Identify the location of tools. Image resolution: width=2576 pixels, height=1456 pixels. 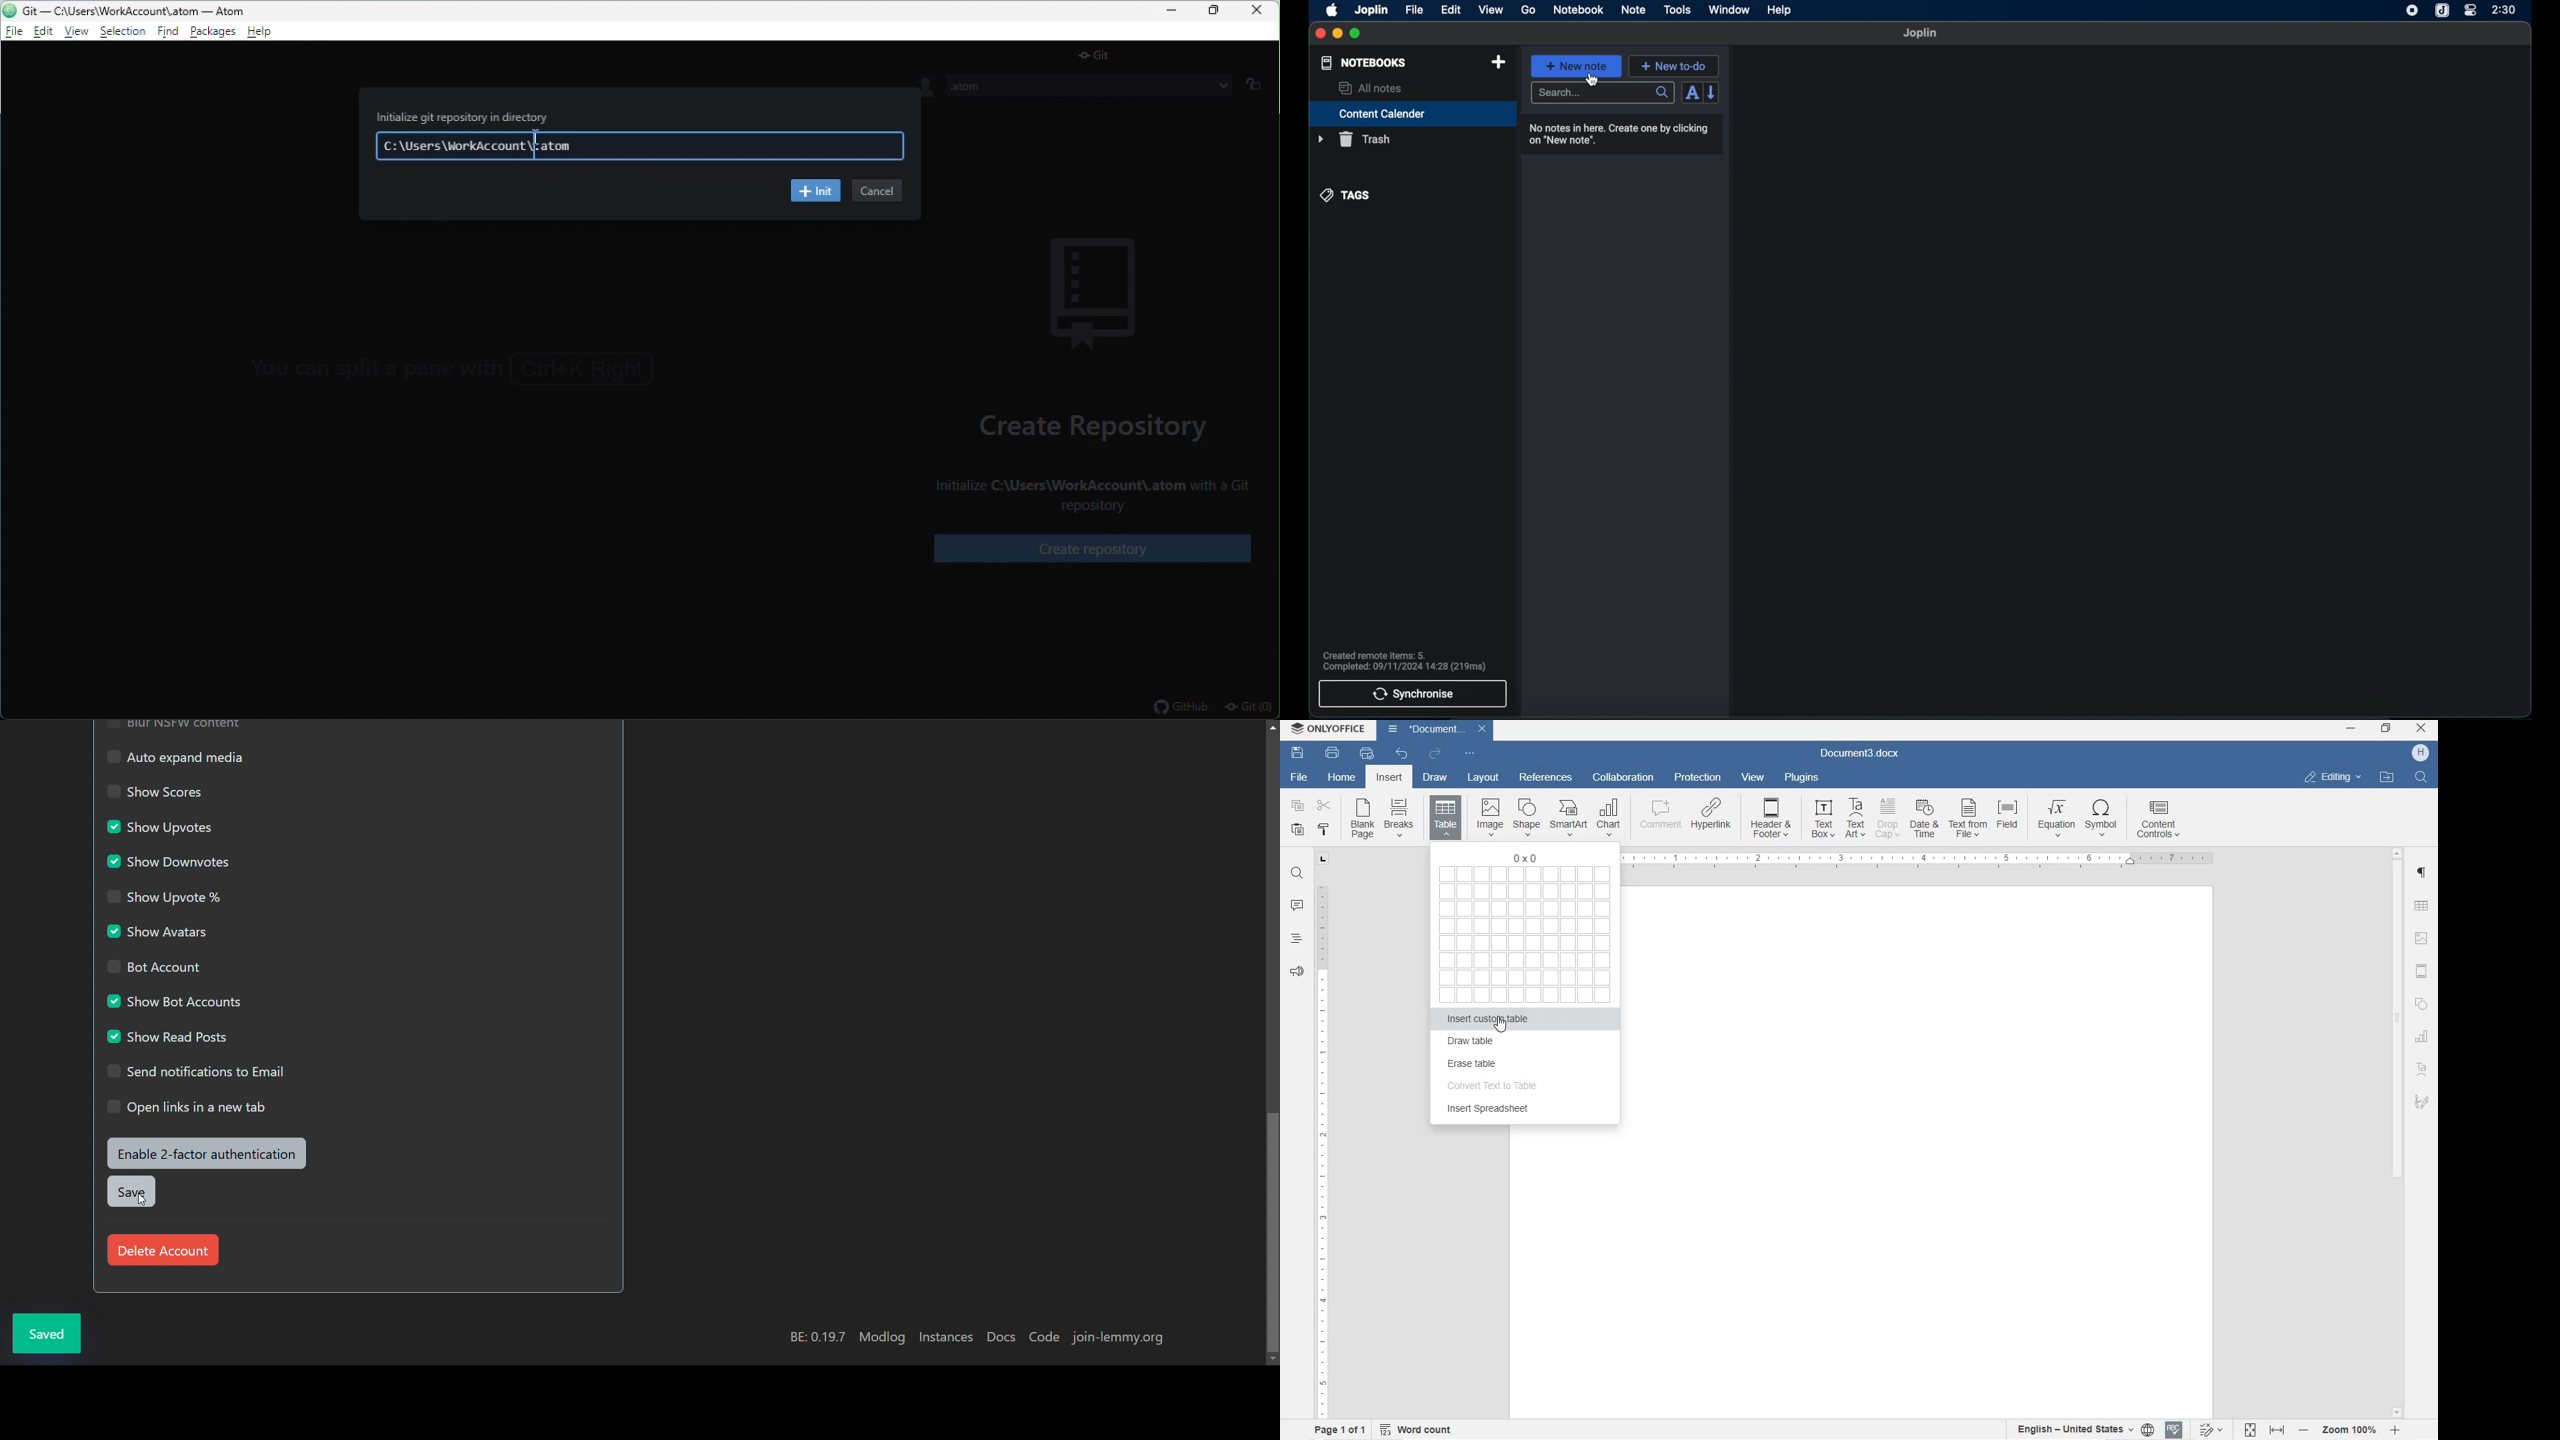
(1677, 9).